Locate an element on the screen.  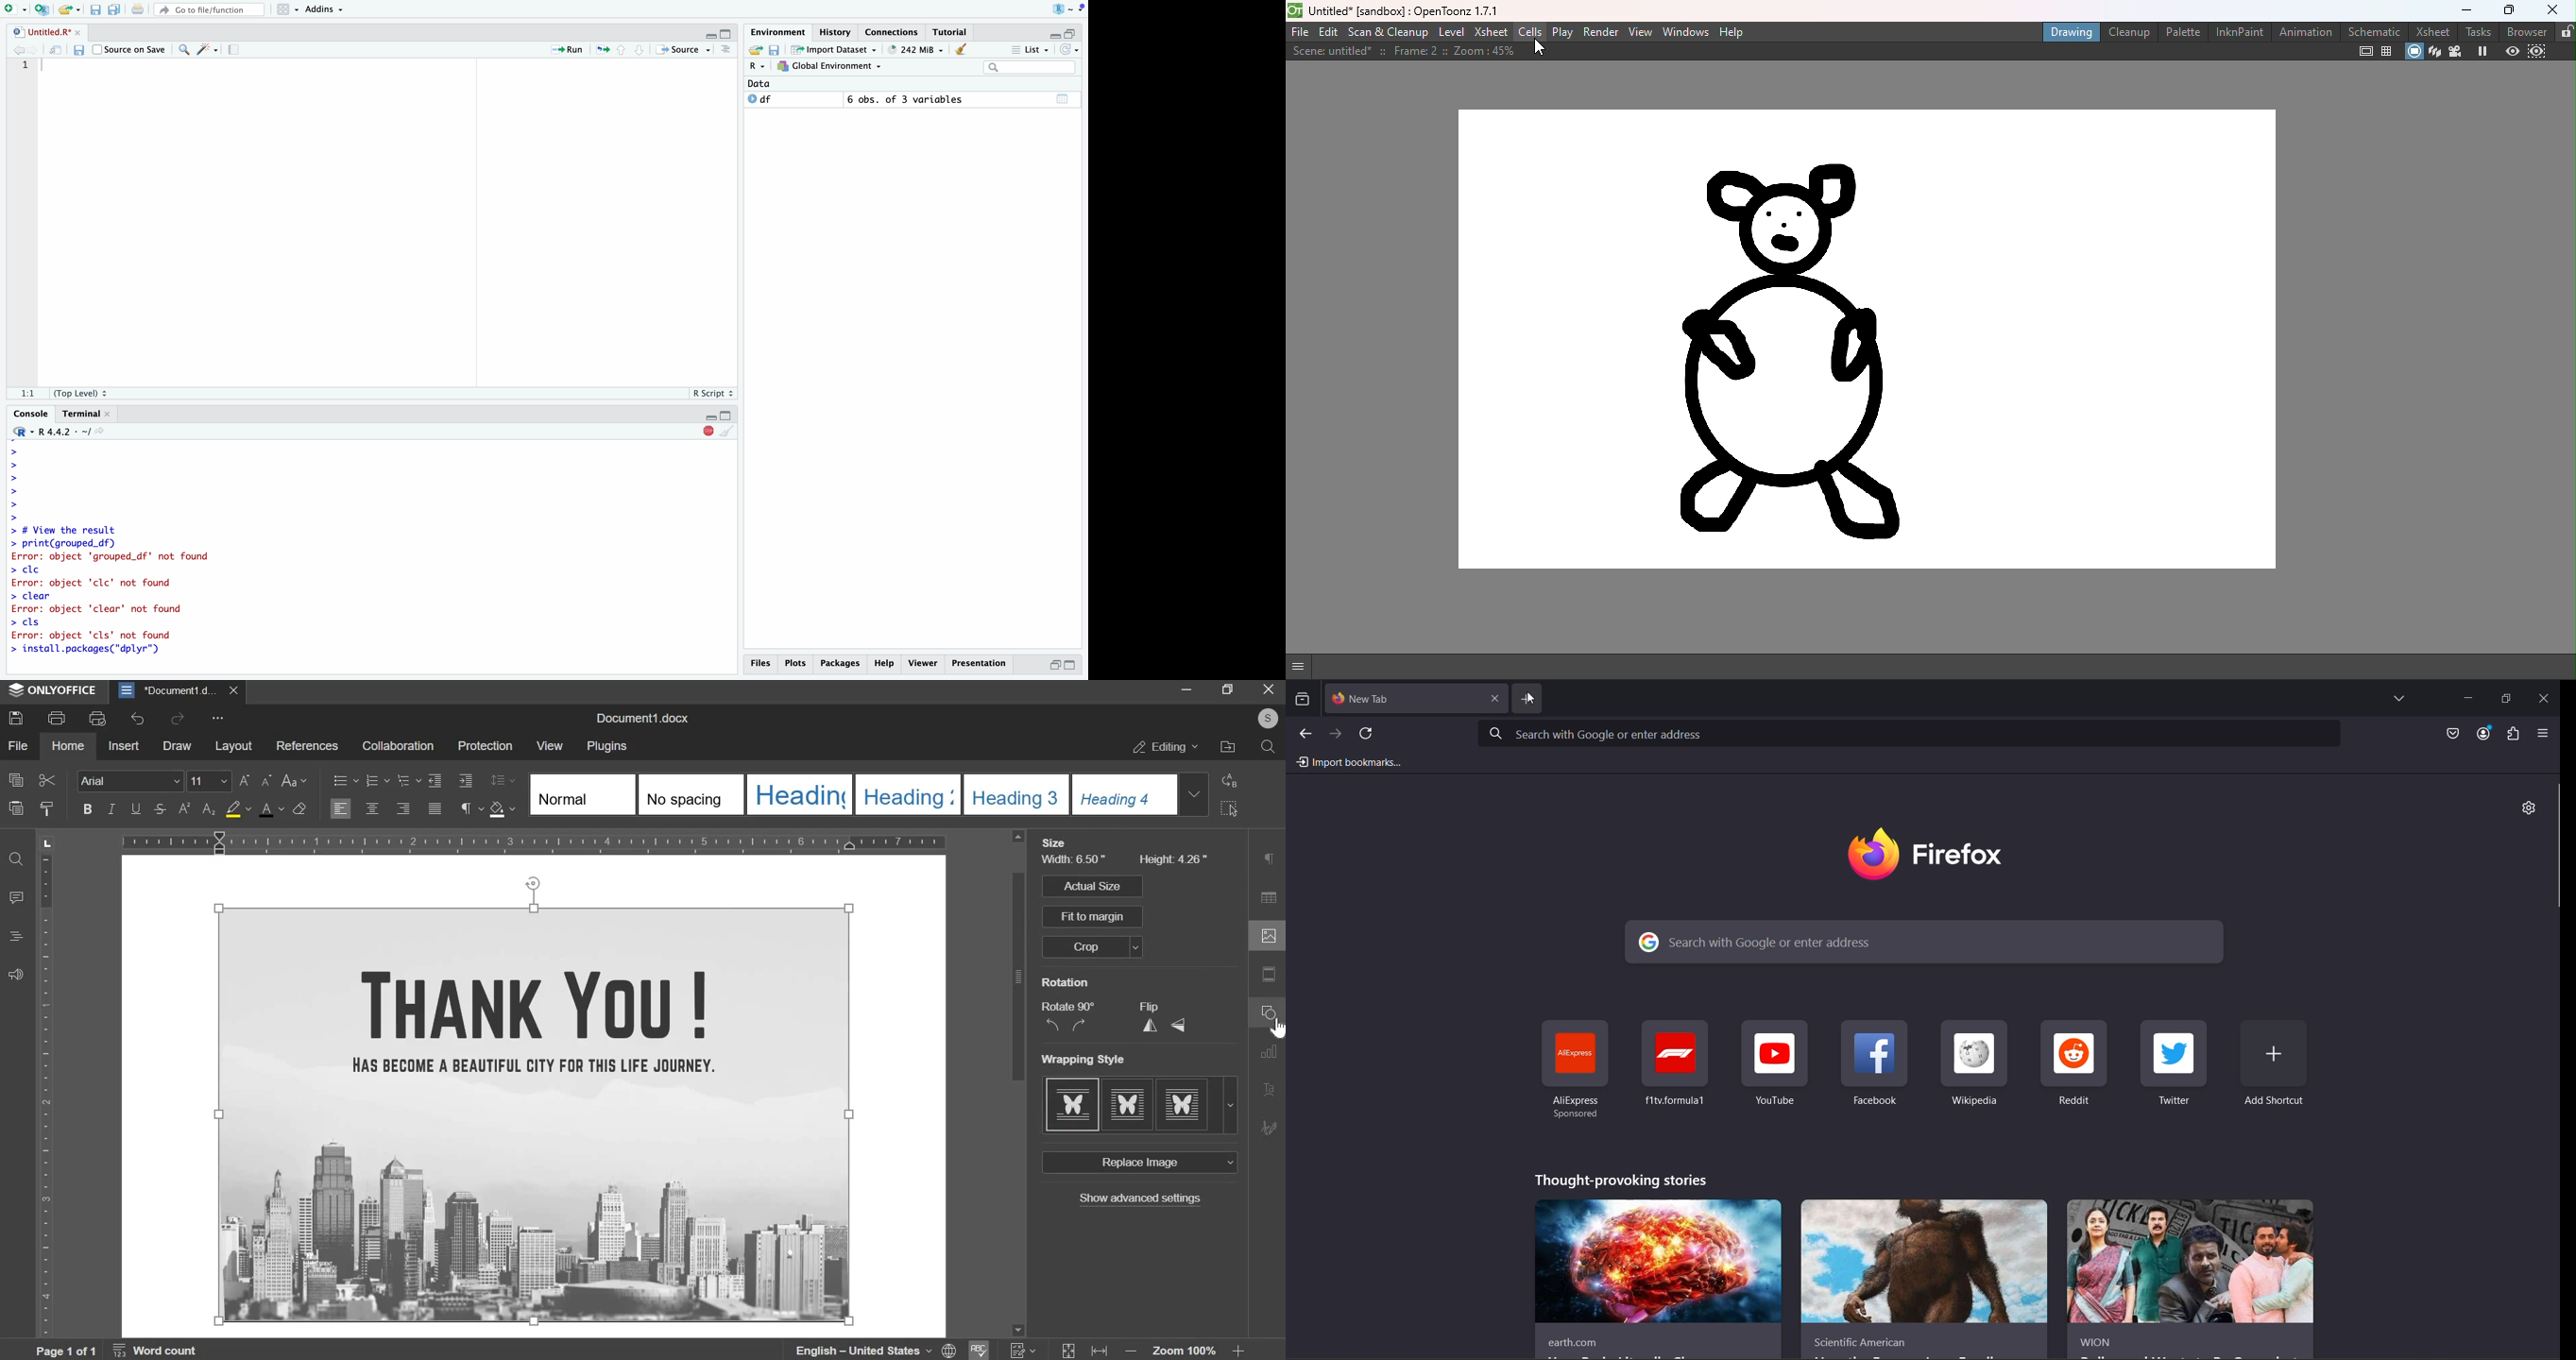
plugins is located at coordinates (607, 747).